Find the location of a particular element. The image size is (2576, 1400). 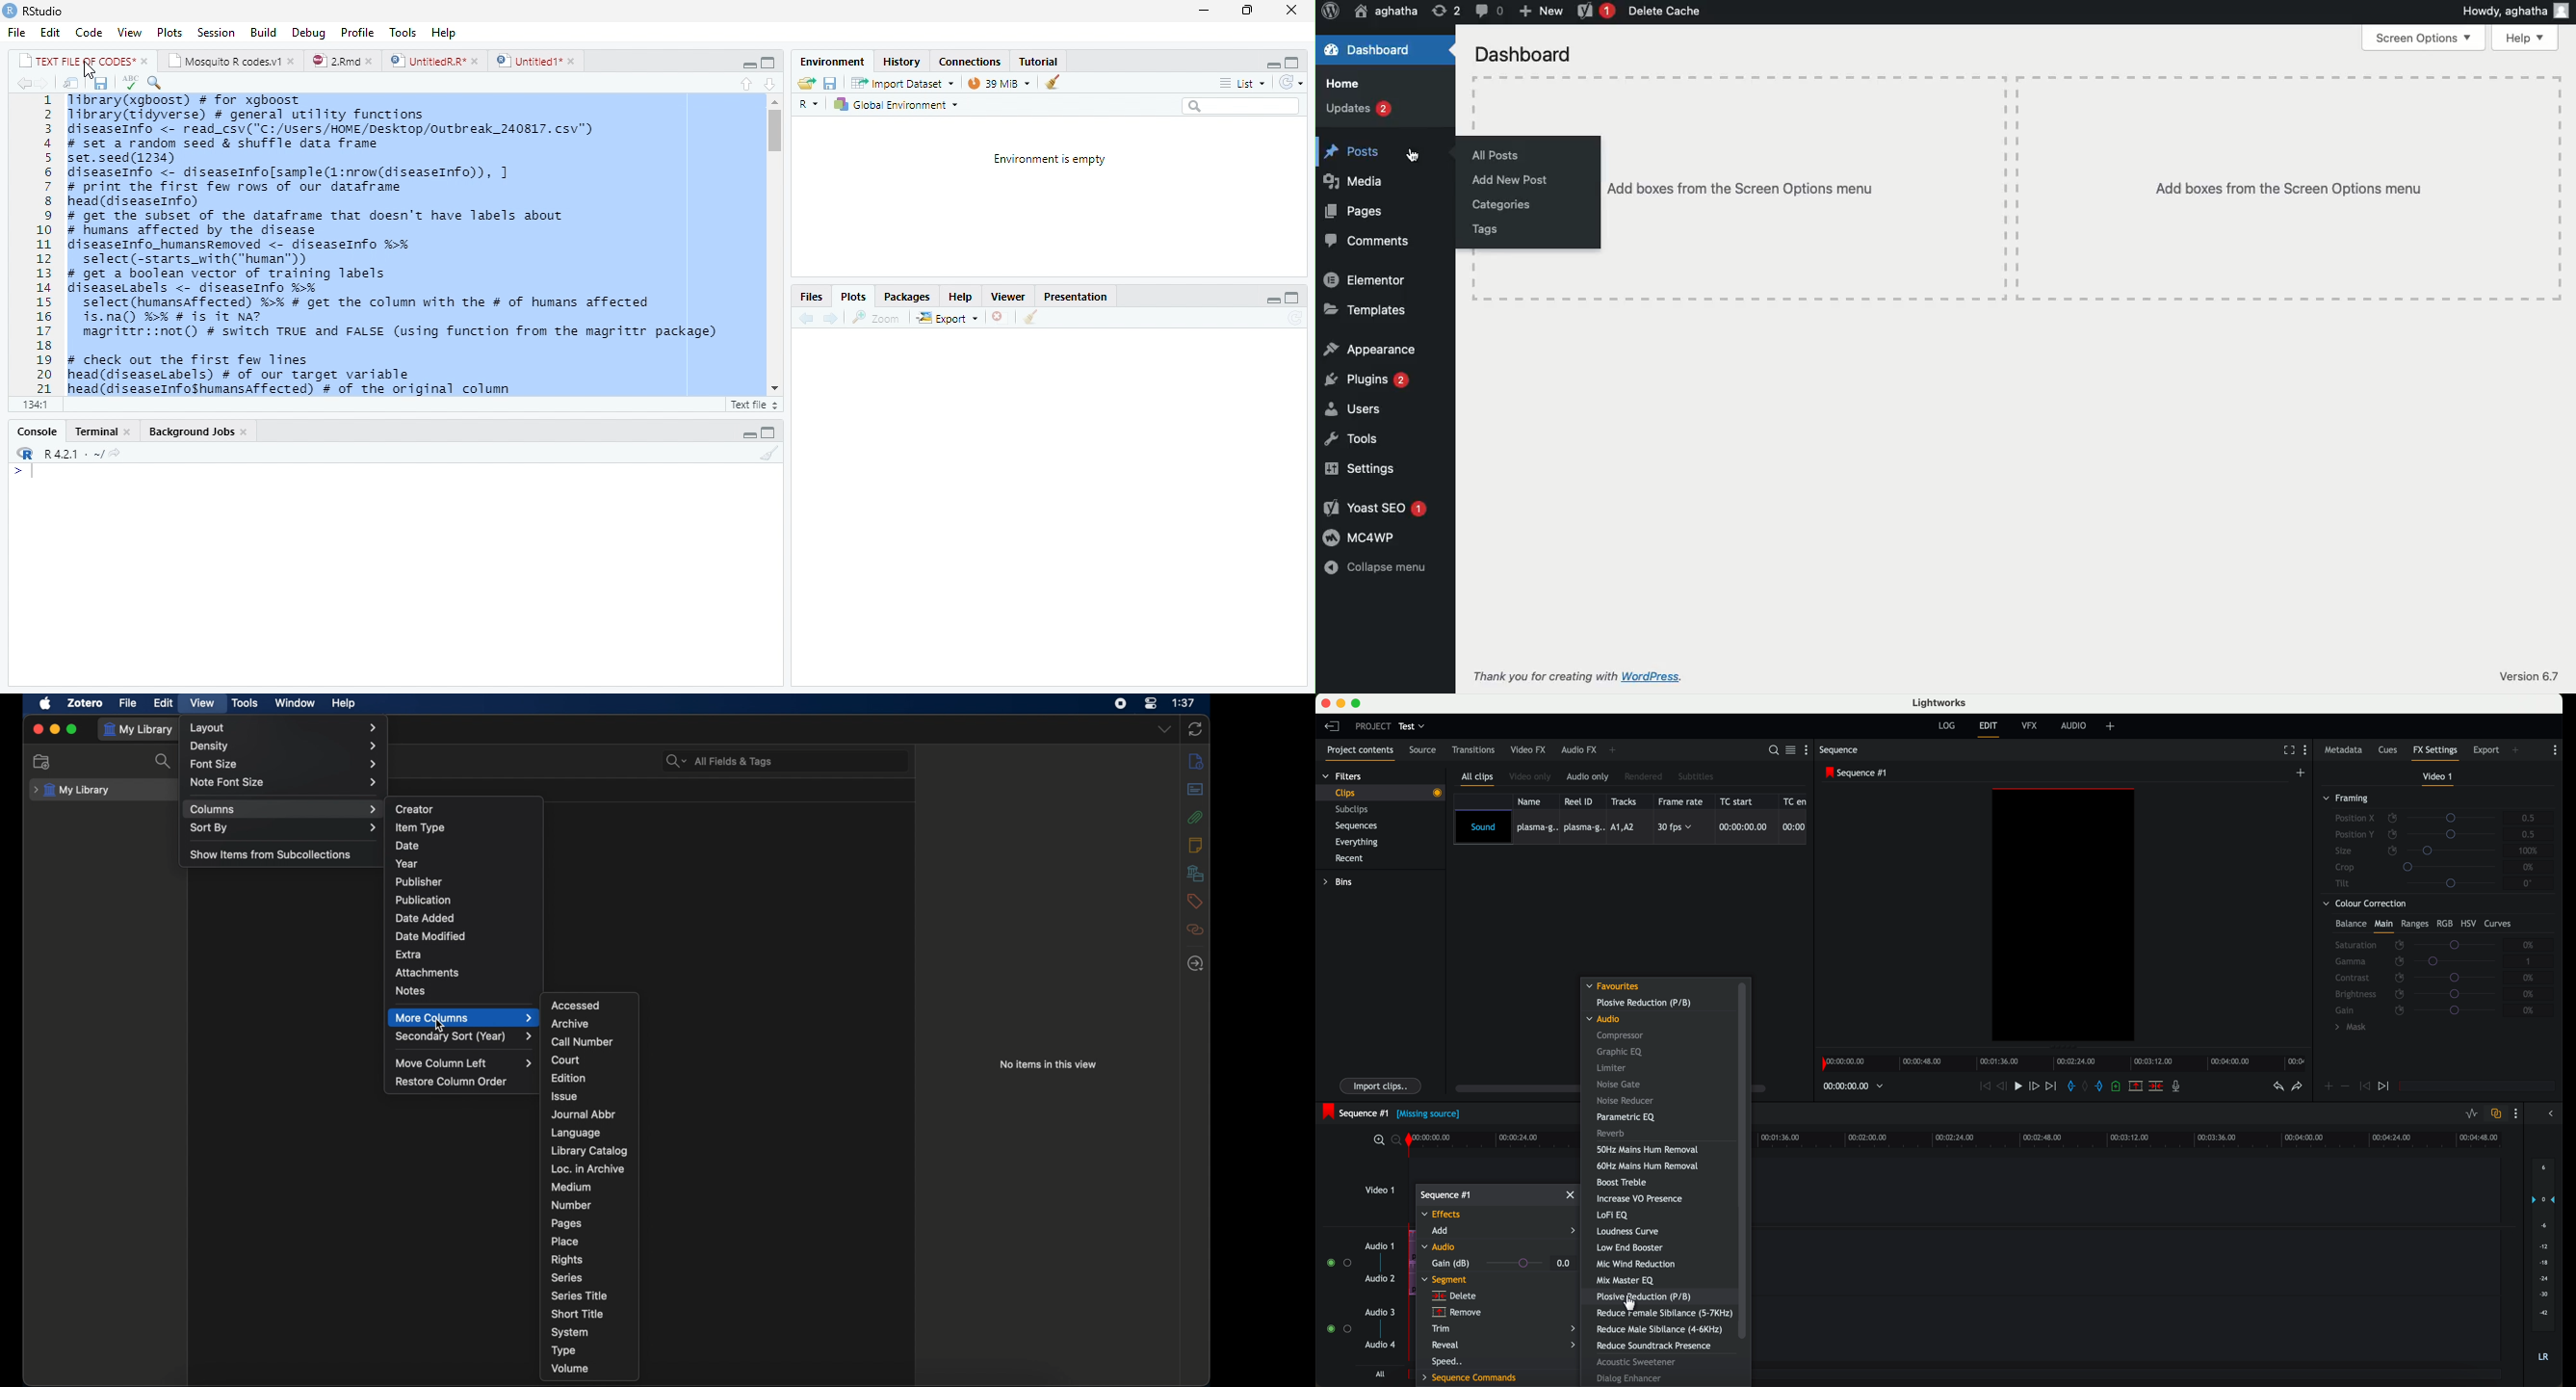

mix master eq is located at coordinates (1625, 1280).